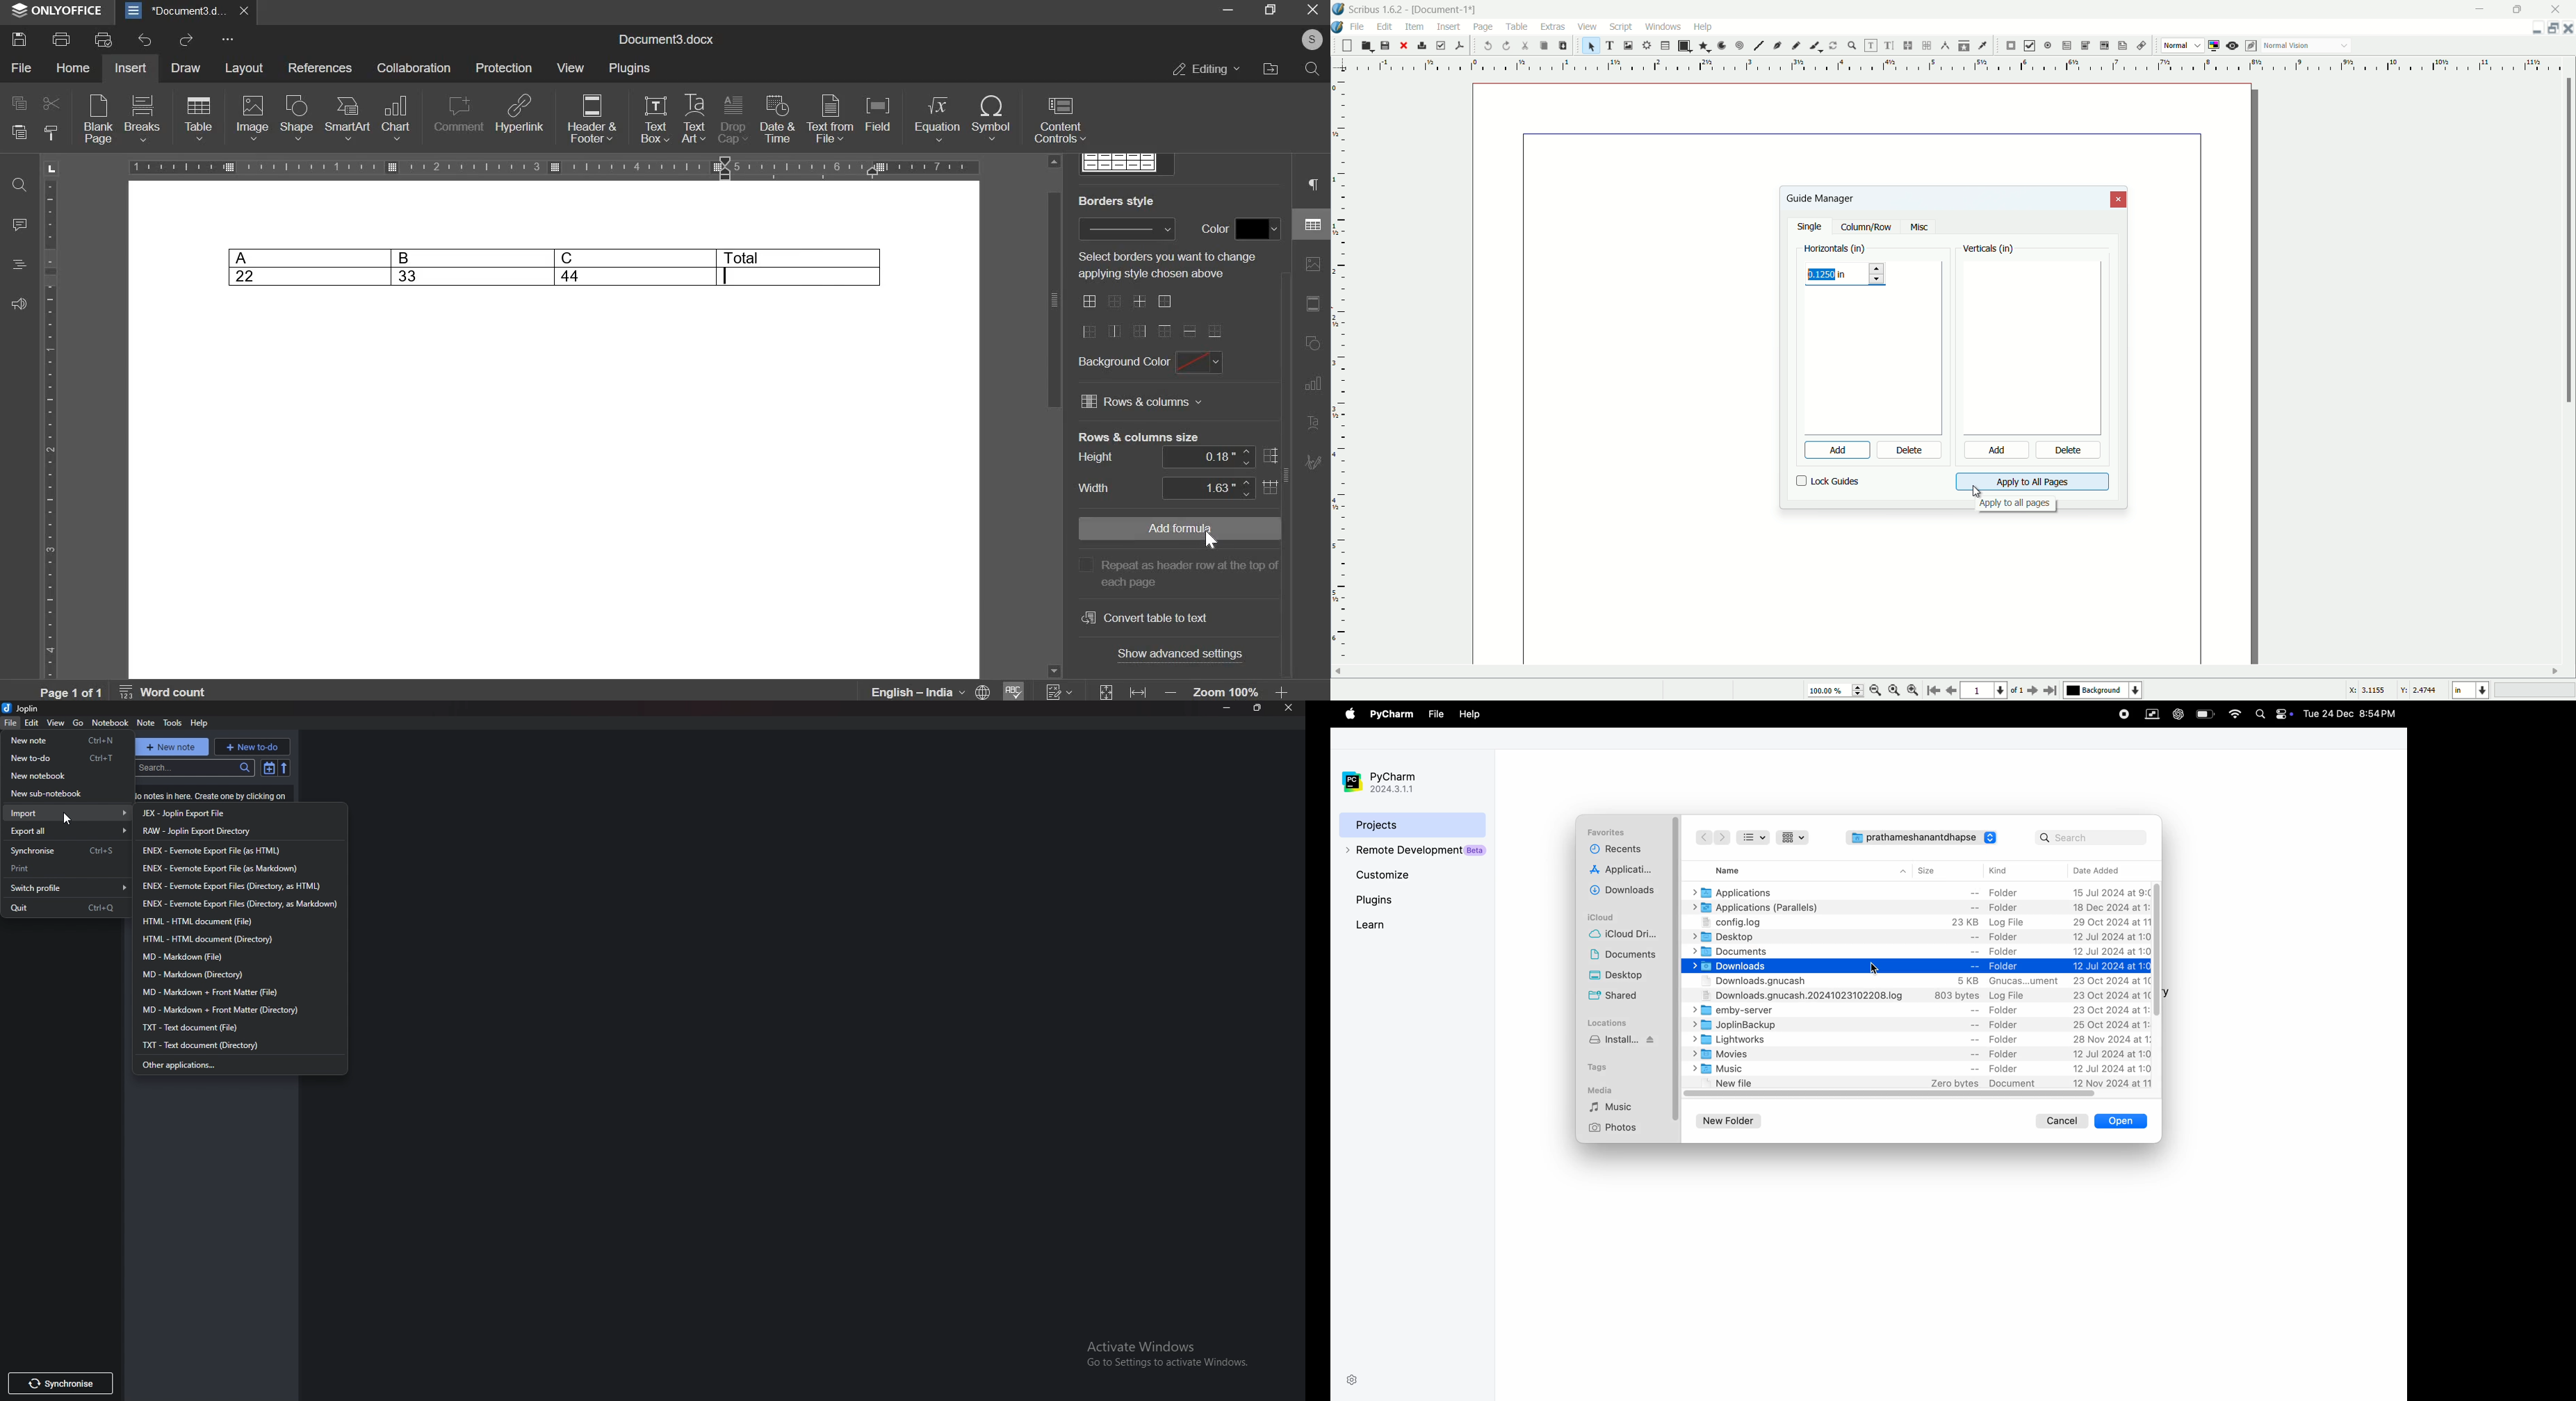 The width and height of the screenshot is (2576, 1428). Describe the element at coordinates (1138, 691) in the screenshot. I see `fit to width` at that location.